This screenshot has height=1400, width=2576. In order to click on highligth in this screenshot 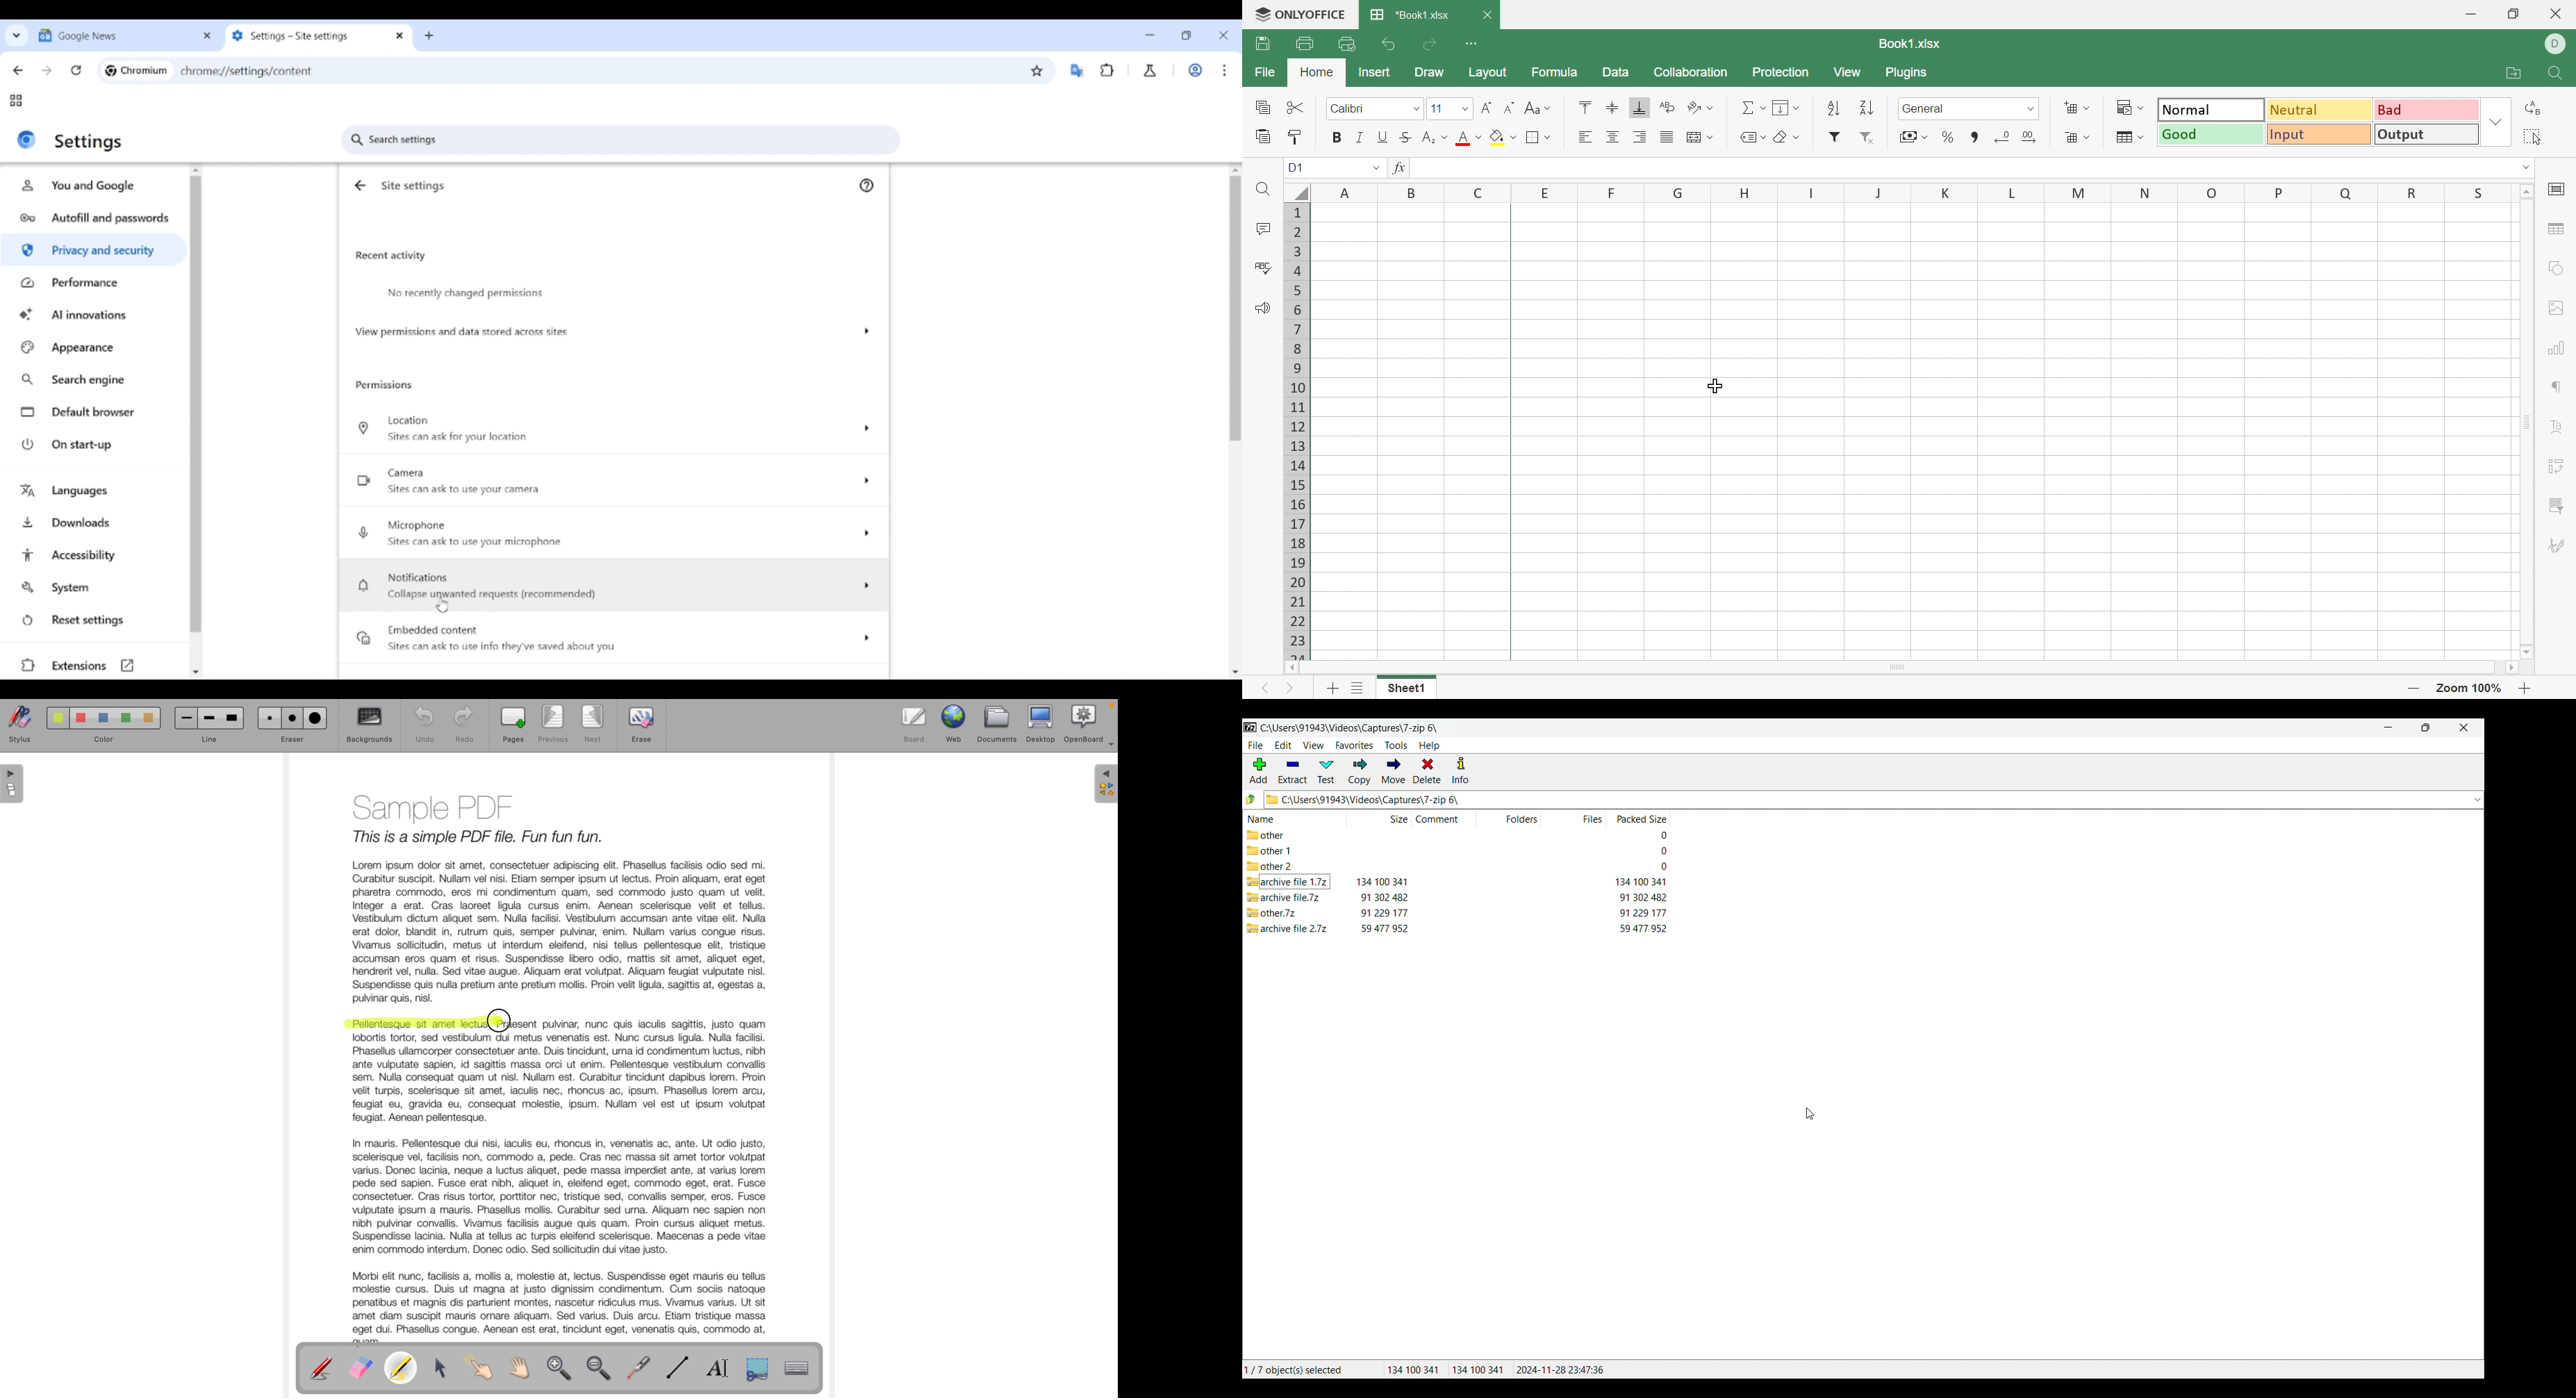, I will do `click(404, 1370)`.